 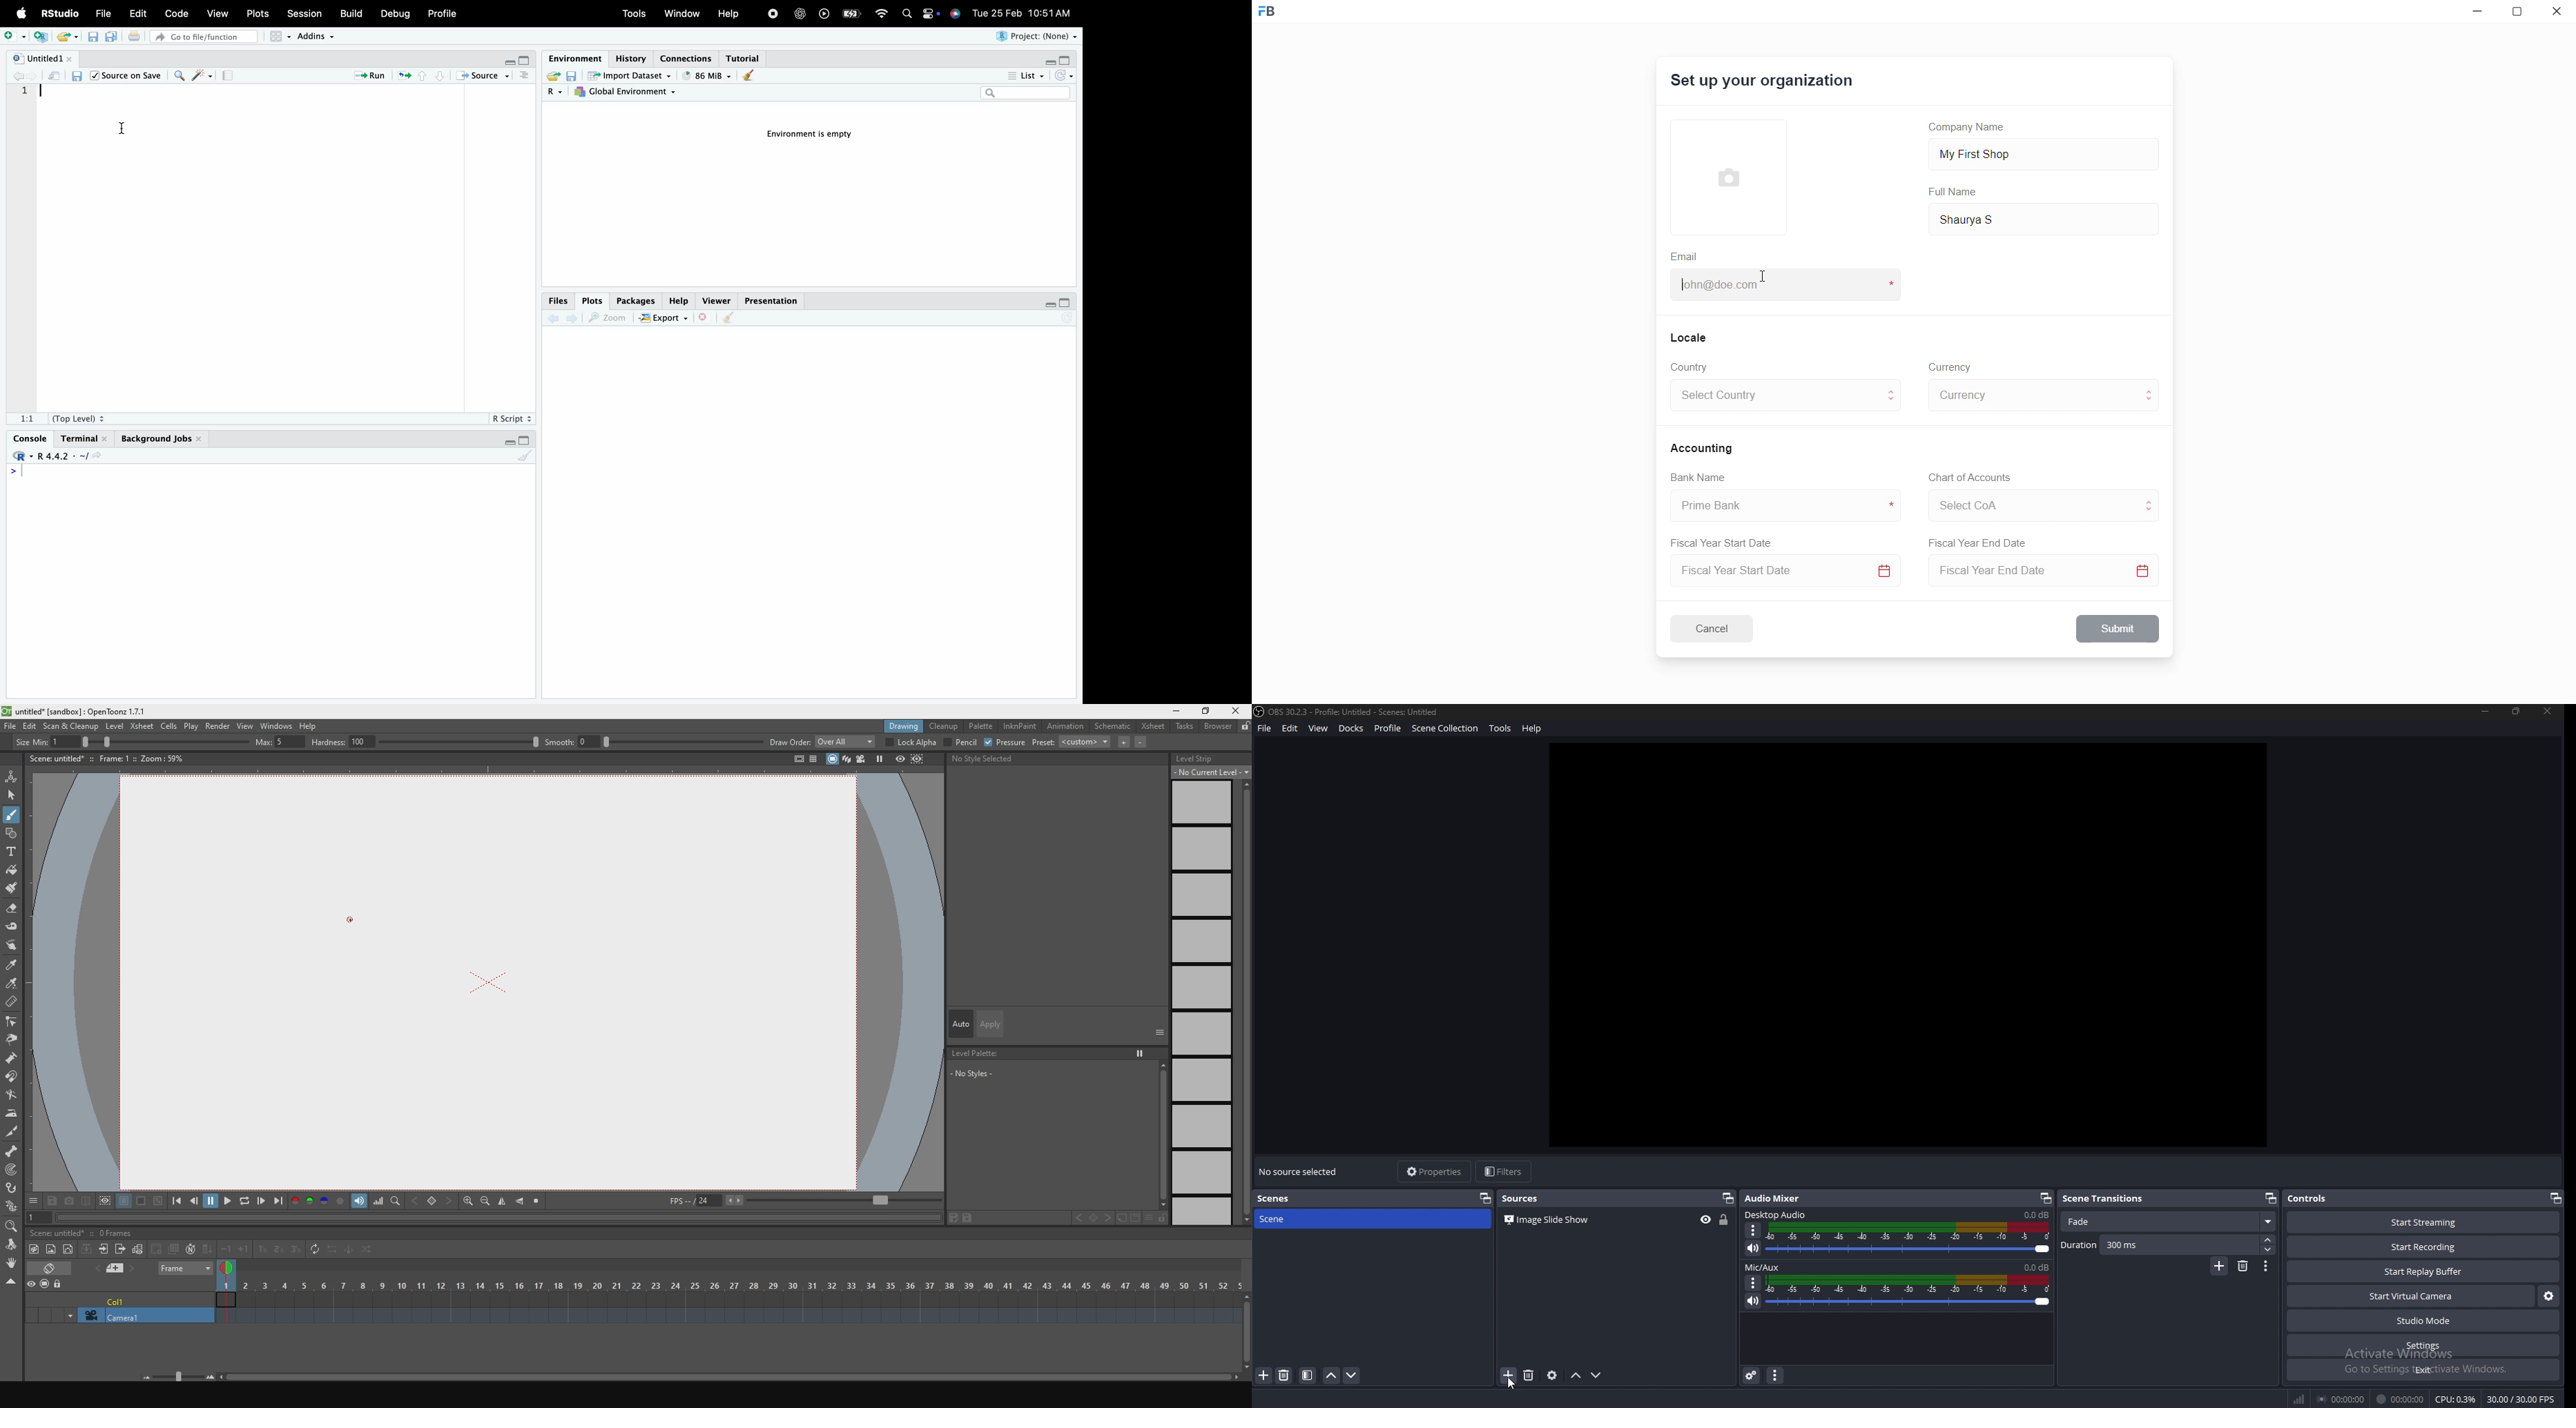 What do you see at coordinates (1553, 1221) in the screenshot?
I see `source` at bounding box center [1553, 1221].